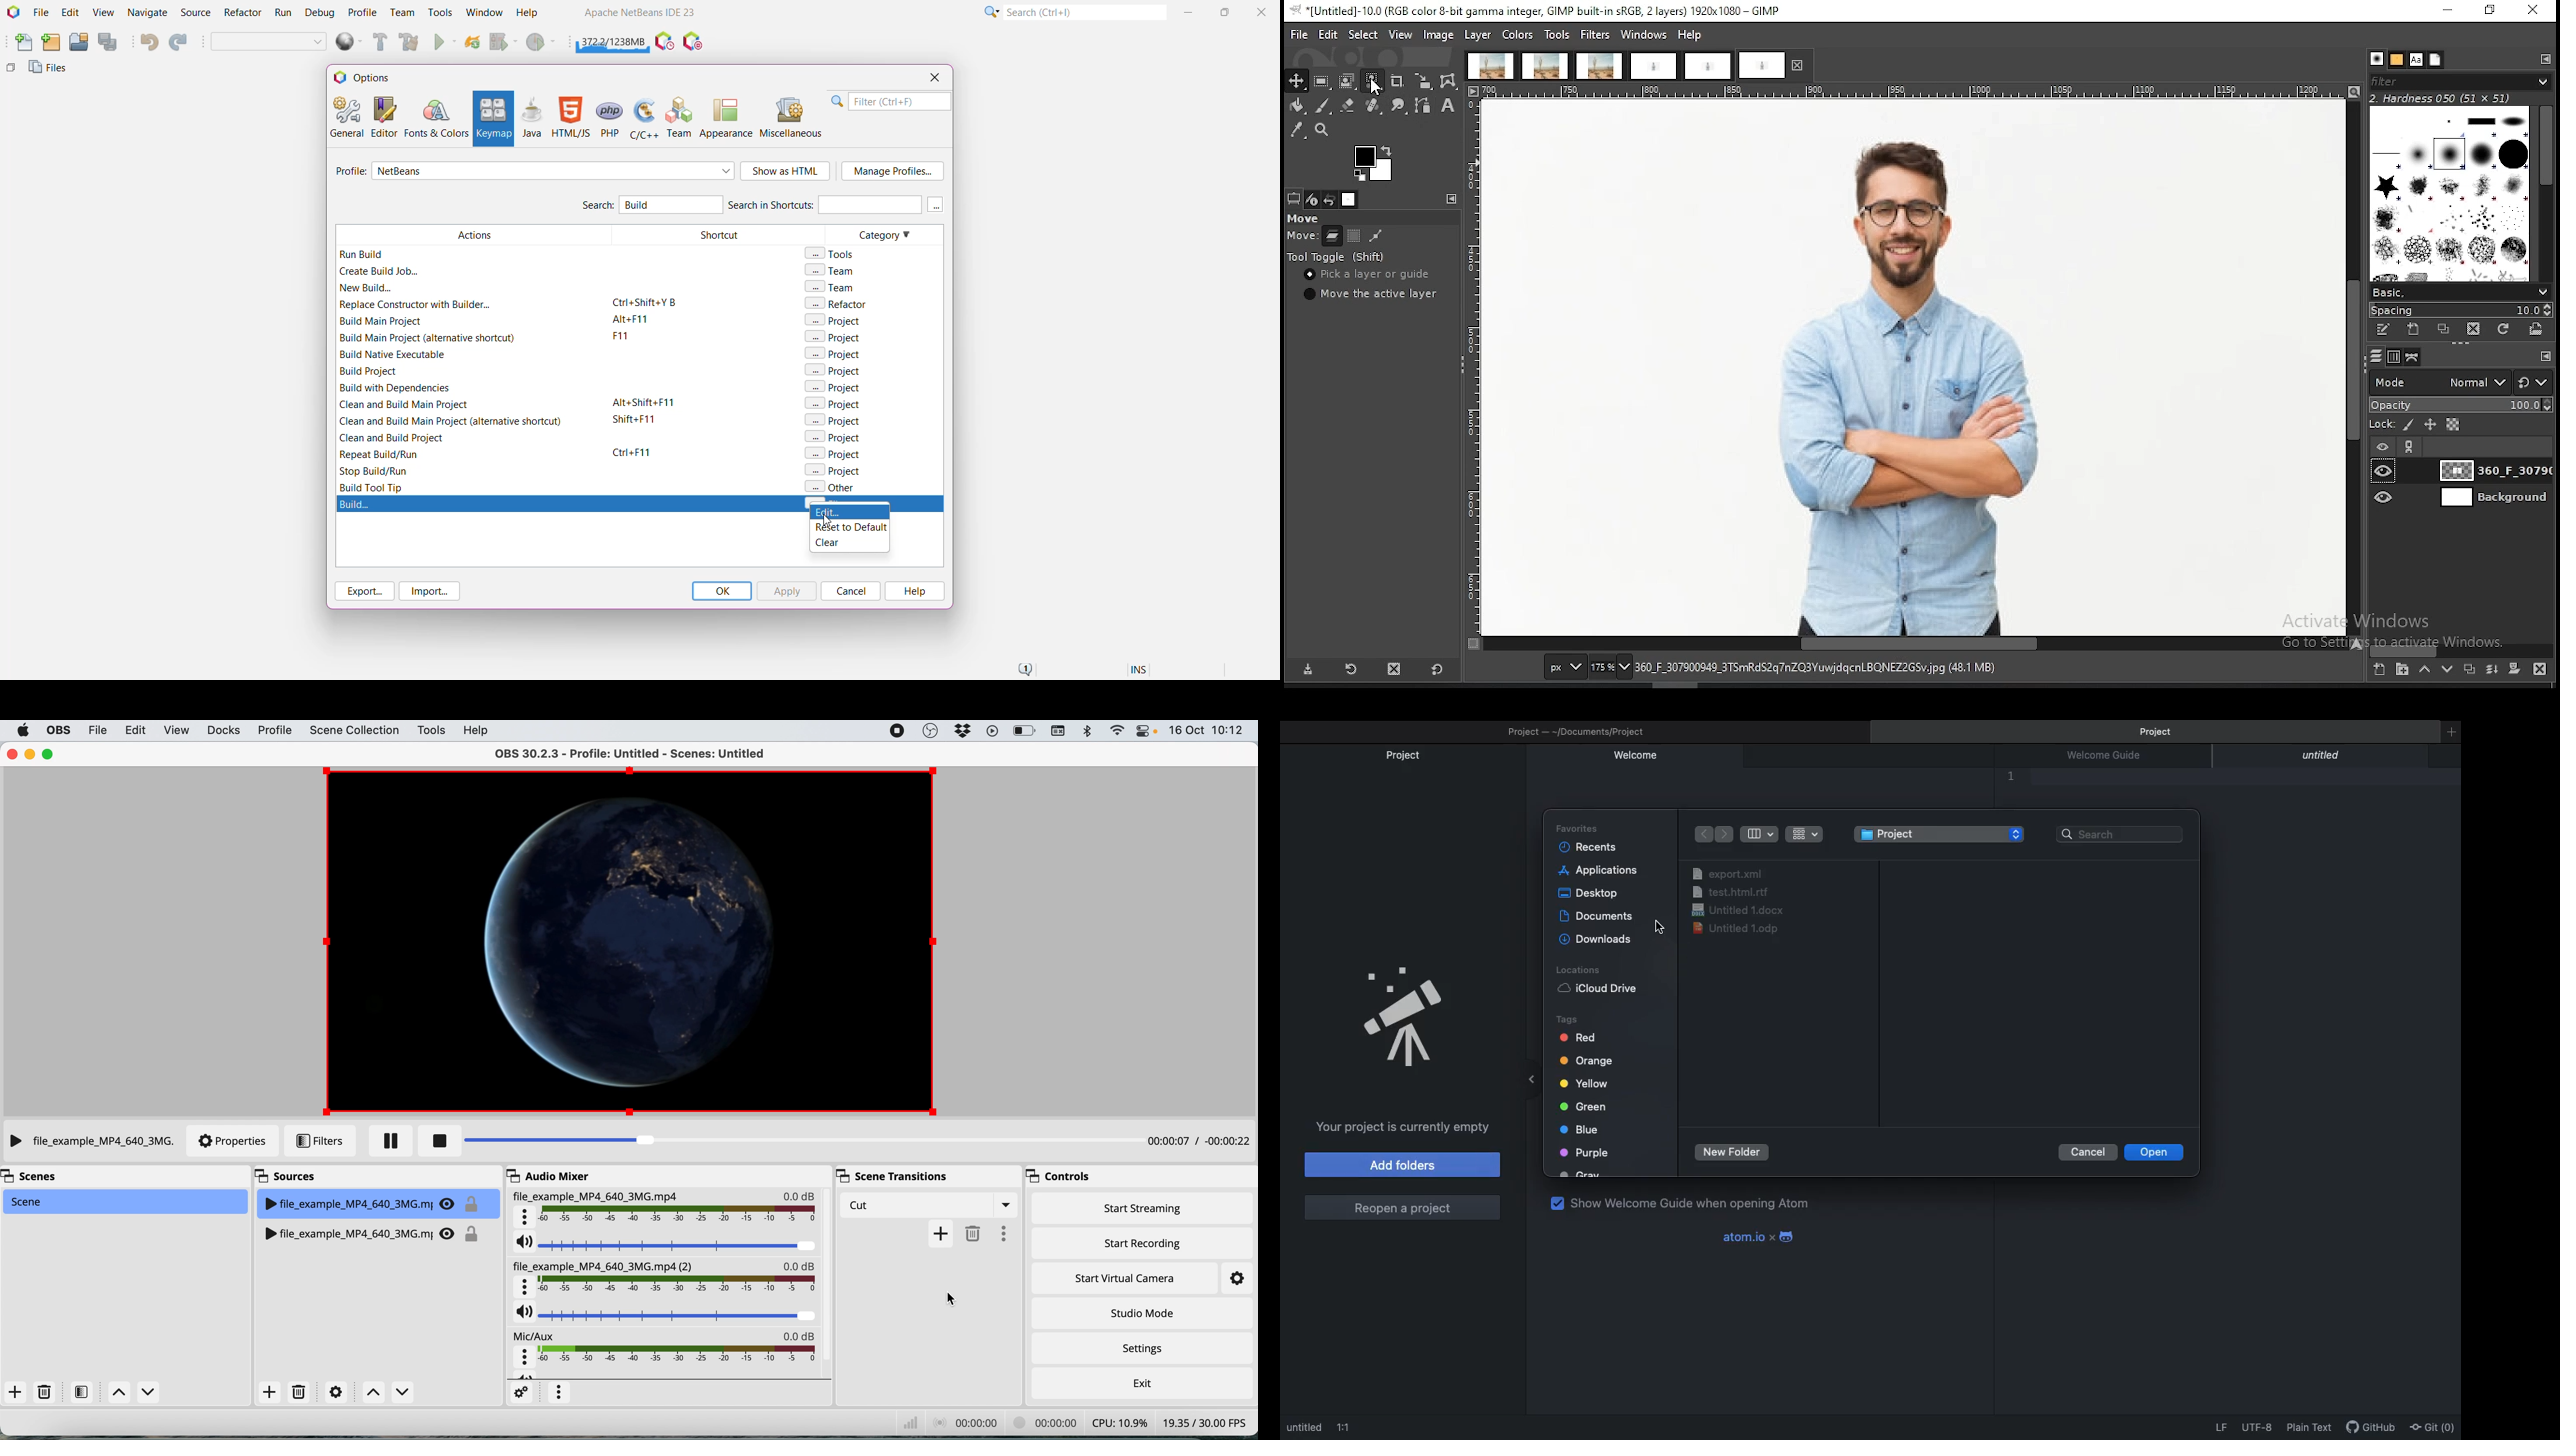 The width and height of the screenshot is (2576, 1456). Describe the element at coordinates (291, 1174) in the screenshot. I see `sources` at that location.